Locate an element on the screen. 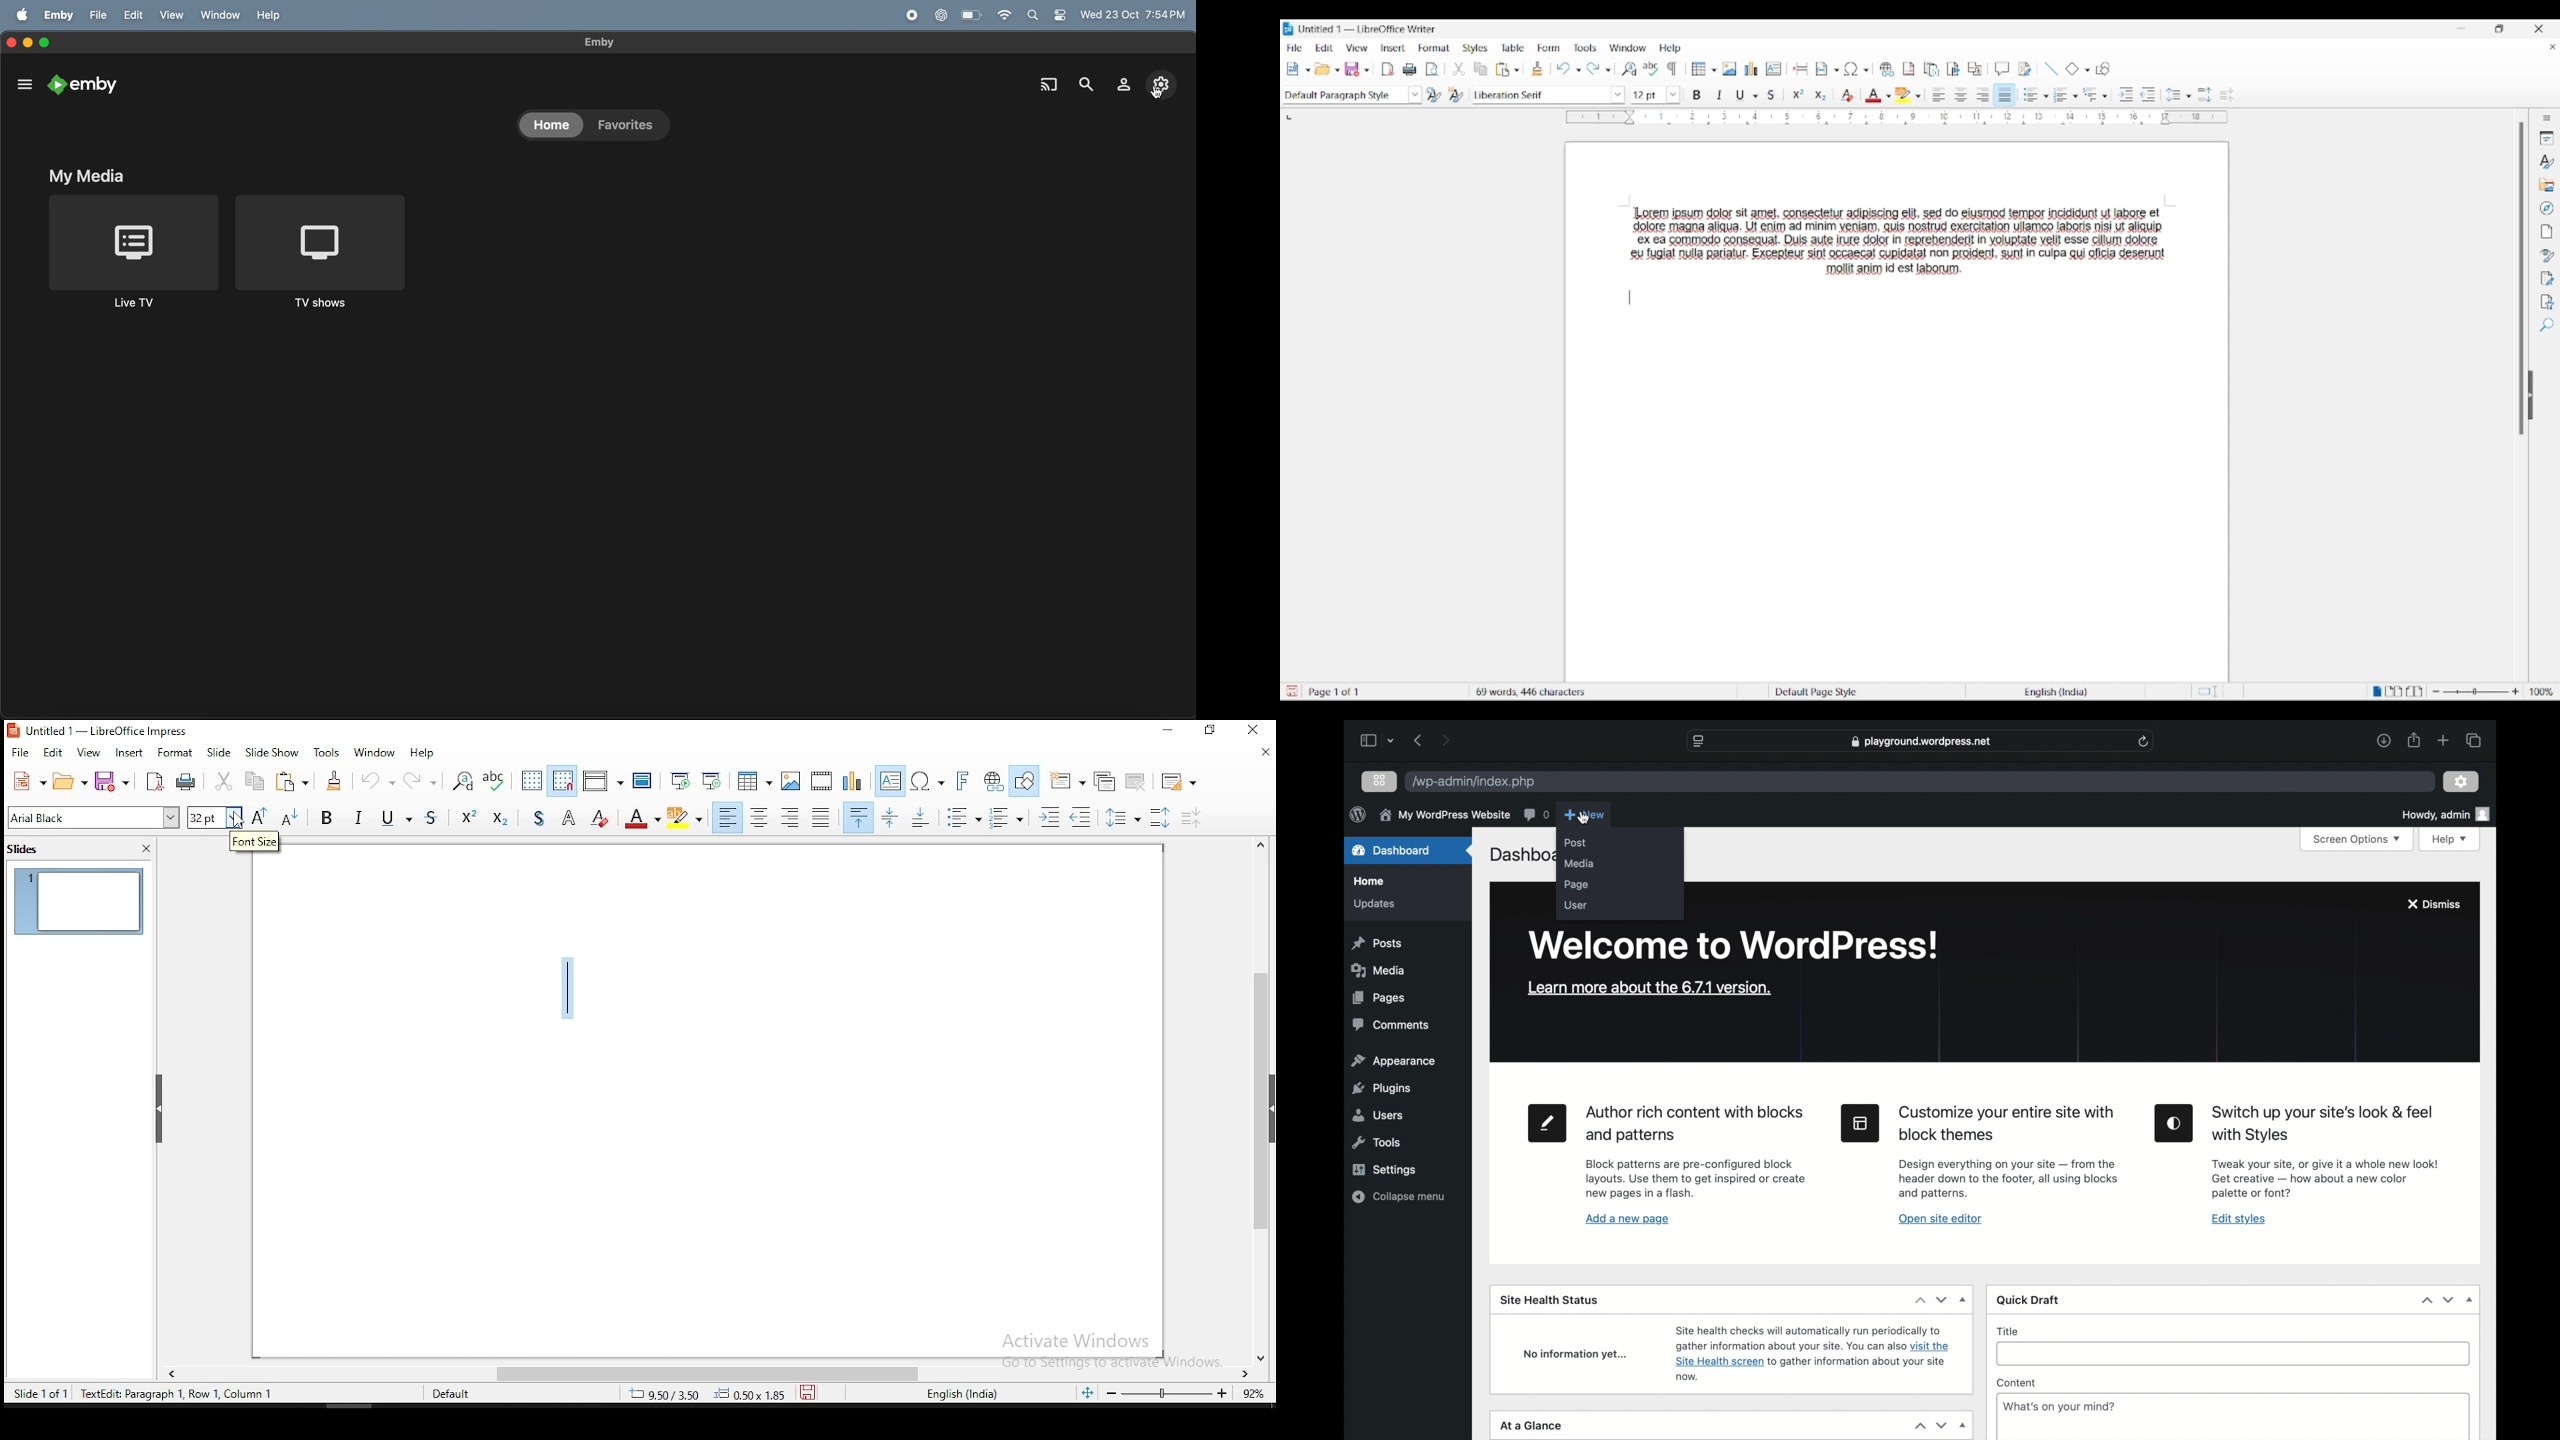  Help is located at coordinates (1670, 48).